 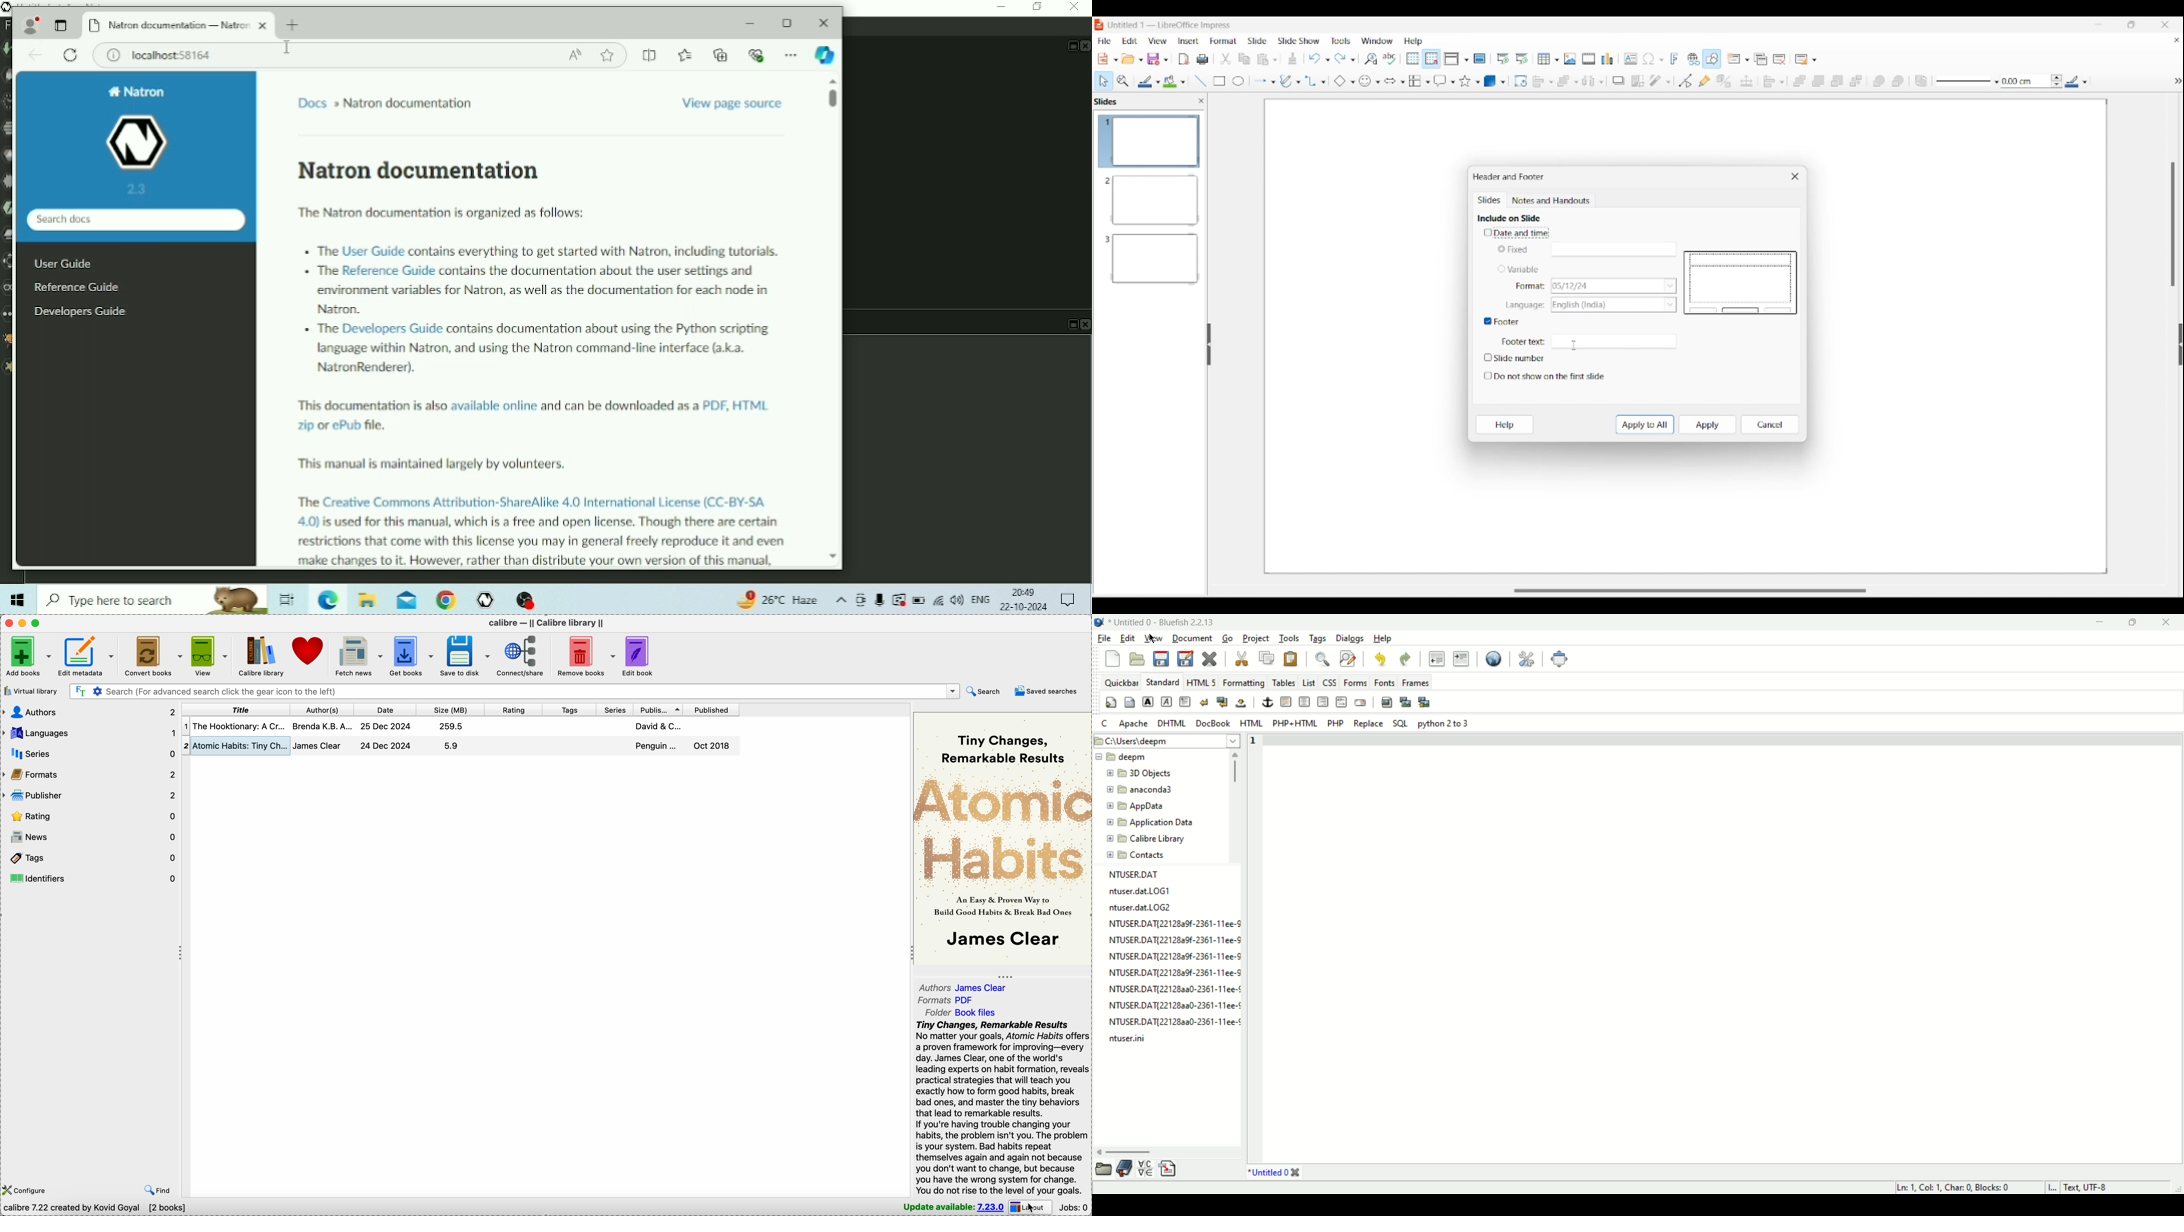 I want to click on find, so click(x=1325, y=658).